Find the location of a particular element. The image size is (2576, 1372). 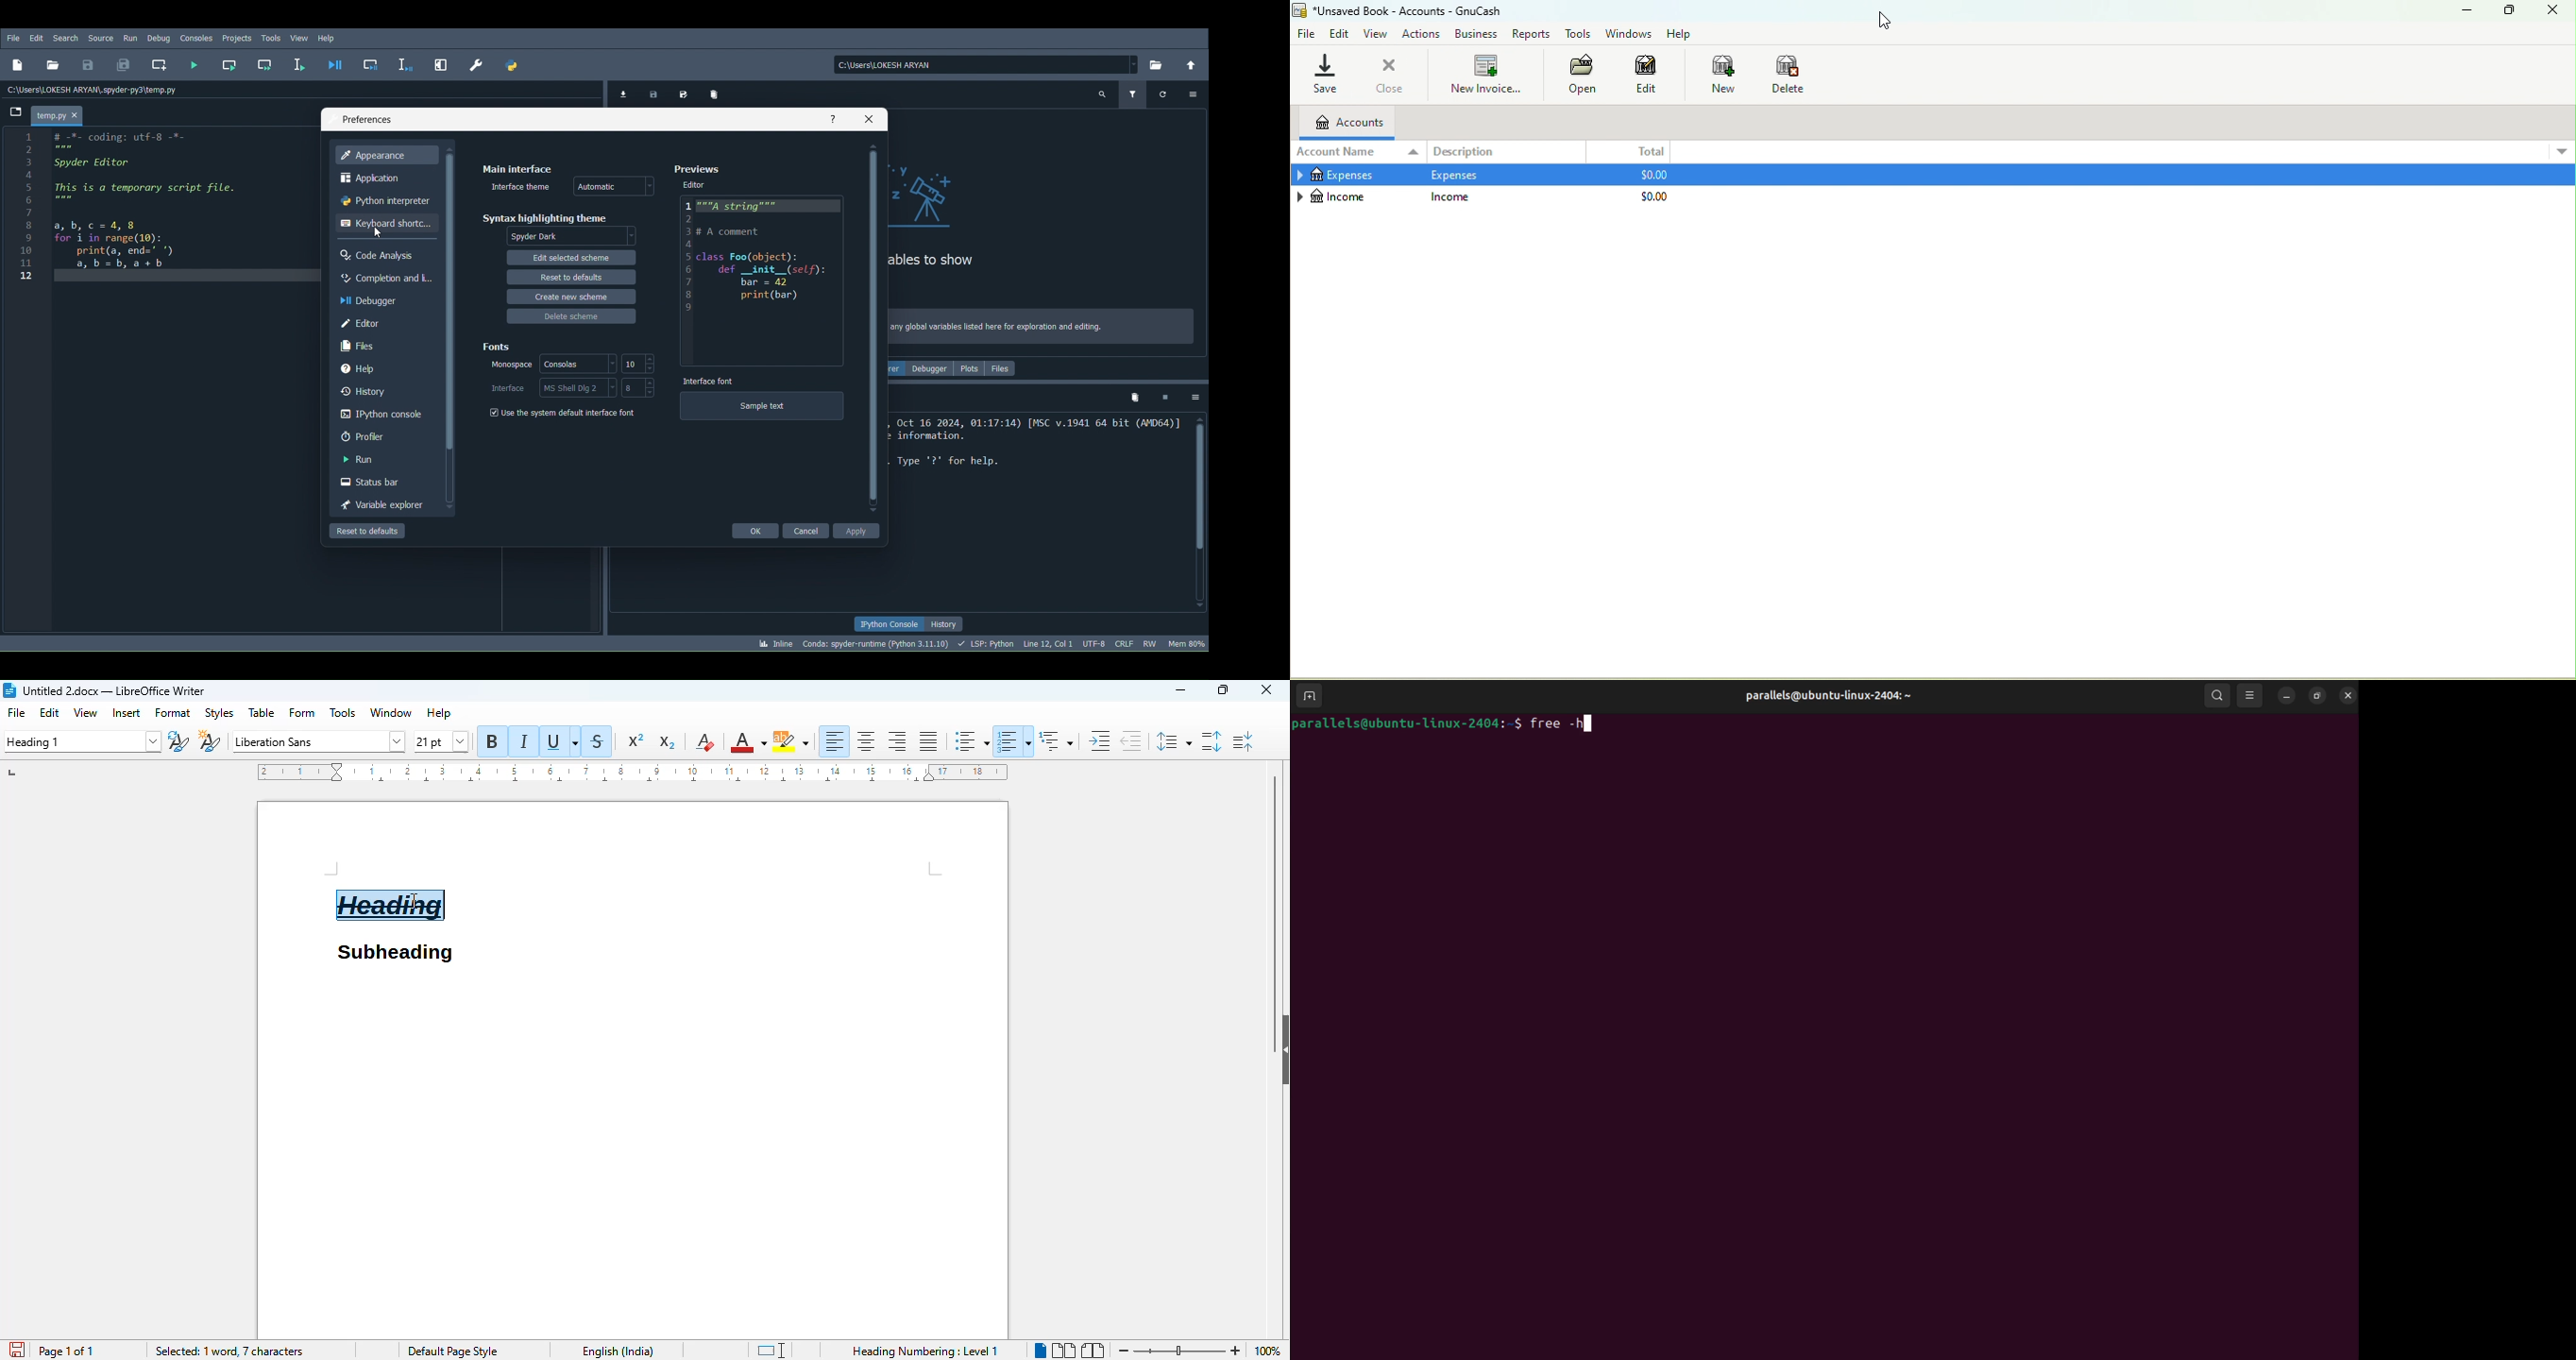

Scrollbar is located at coordinates (449, 328).